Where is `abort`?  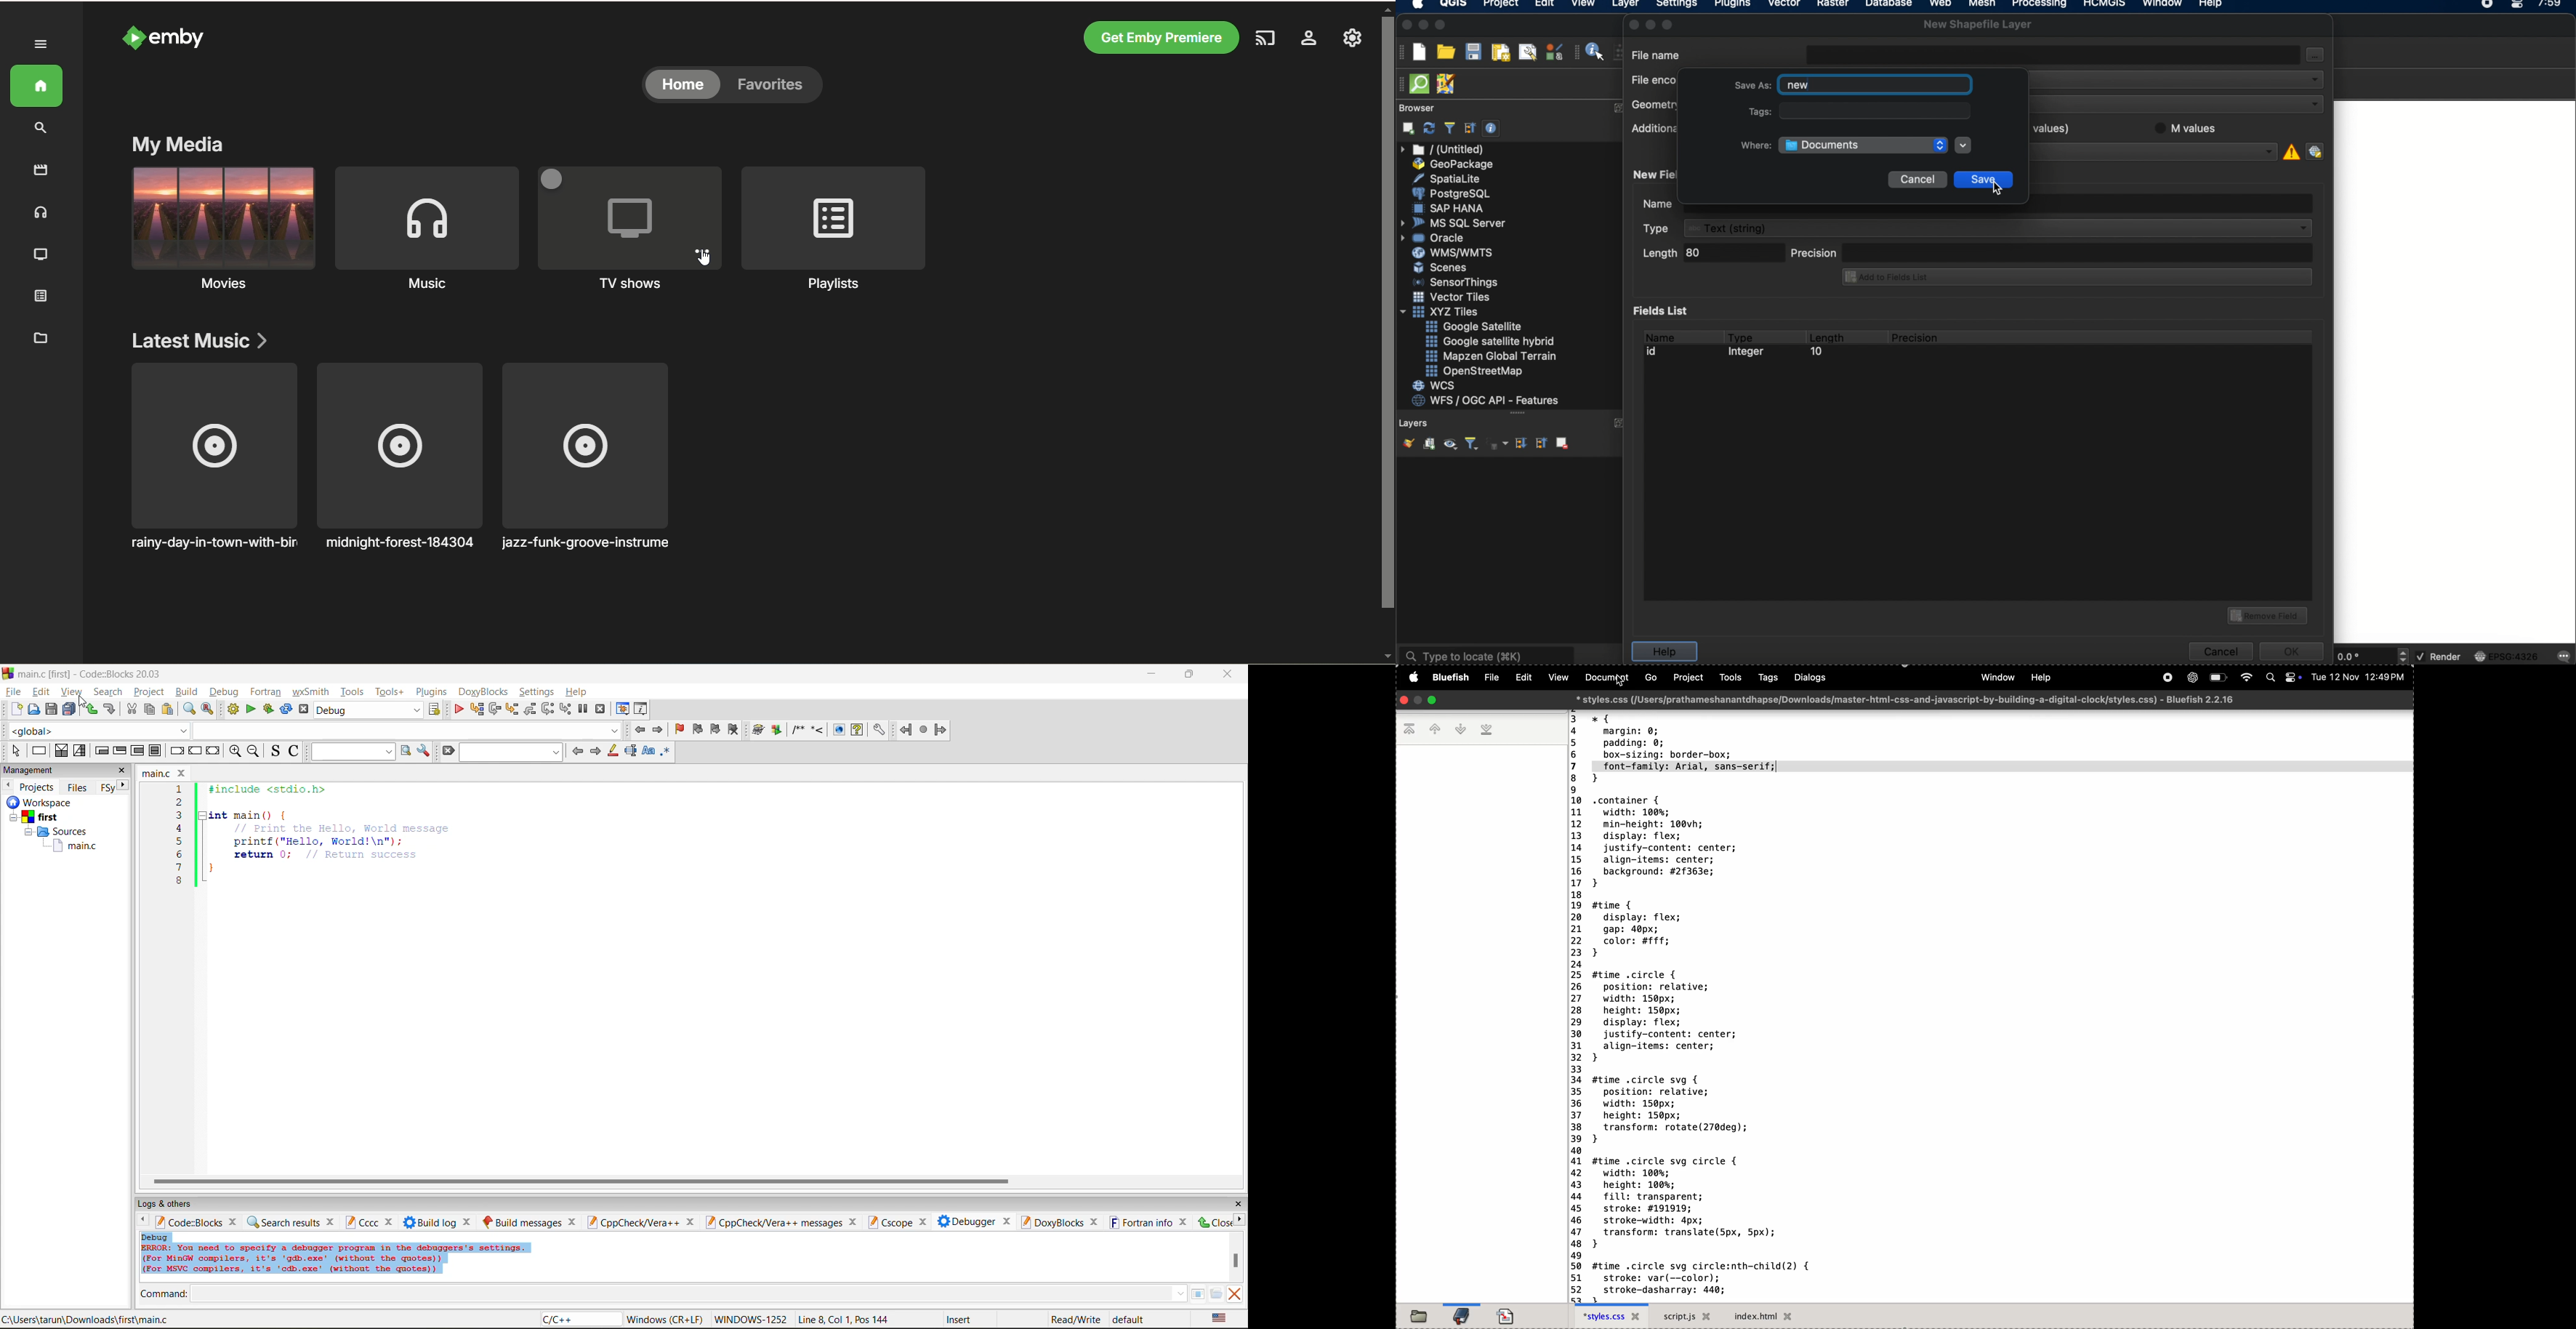 abort is located at coordinates (304, 711).